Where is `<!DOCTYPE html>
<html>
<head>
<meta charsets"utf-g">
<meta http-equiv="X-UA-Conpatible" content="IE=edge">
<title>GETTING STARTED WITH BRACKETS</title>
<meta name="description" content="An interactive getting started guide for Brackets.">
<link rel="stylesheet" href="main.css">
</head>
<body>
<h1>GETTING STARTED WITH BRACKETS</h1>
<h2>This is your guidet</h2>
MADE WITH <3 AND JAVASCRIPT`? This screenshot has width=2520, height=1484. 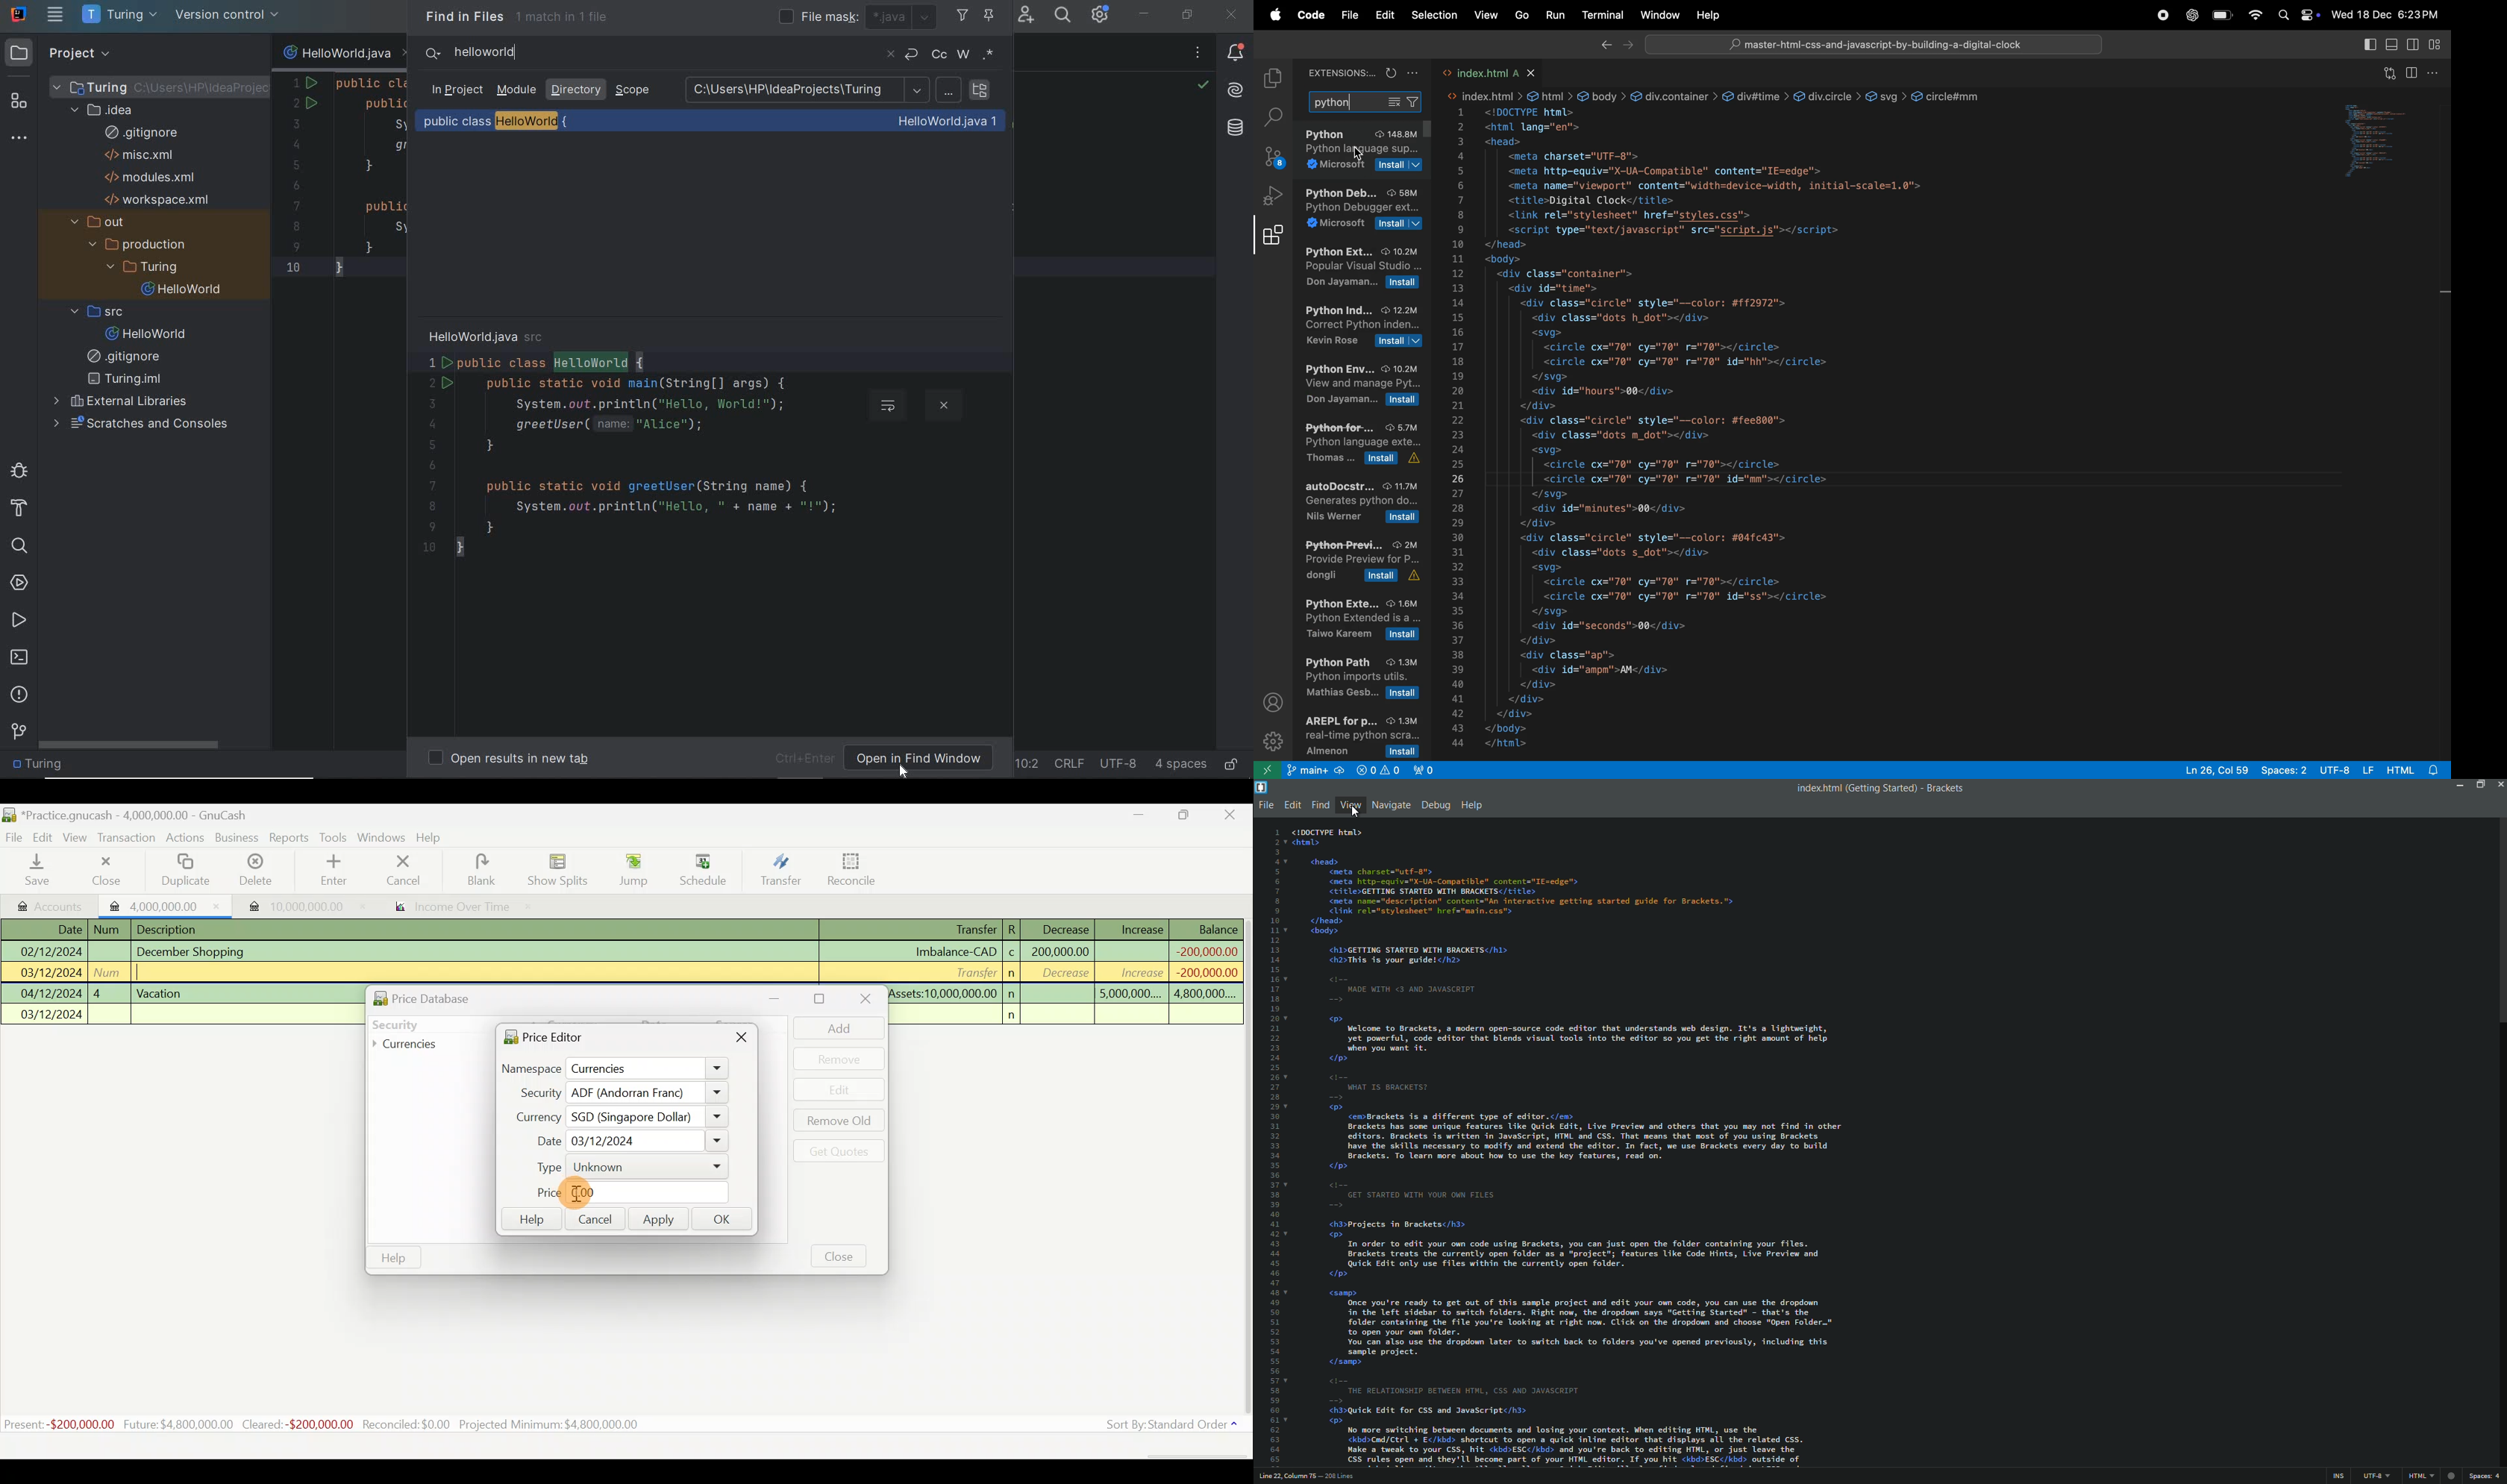
<!DOCTYPE html>
<html>
<head>
<meta charsets"utf-g">
<meta http-equiv="X-UA-Conpatible" content="IE=edge">
<title>GETTING STARTED WITH BRACKETS</title>
<meta name="description" content="An interactive getting started guide for Brackets.">
<link rel="stylesheet" href="main.css">
</head>
<body>
<h1>GETTING STARTED WITH BRACKETS</h1>
<h2>This is your guidet</h2>
MADE WITH <3 AND JAVASCRIPT is located at coordinates (1515, 917).